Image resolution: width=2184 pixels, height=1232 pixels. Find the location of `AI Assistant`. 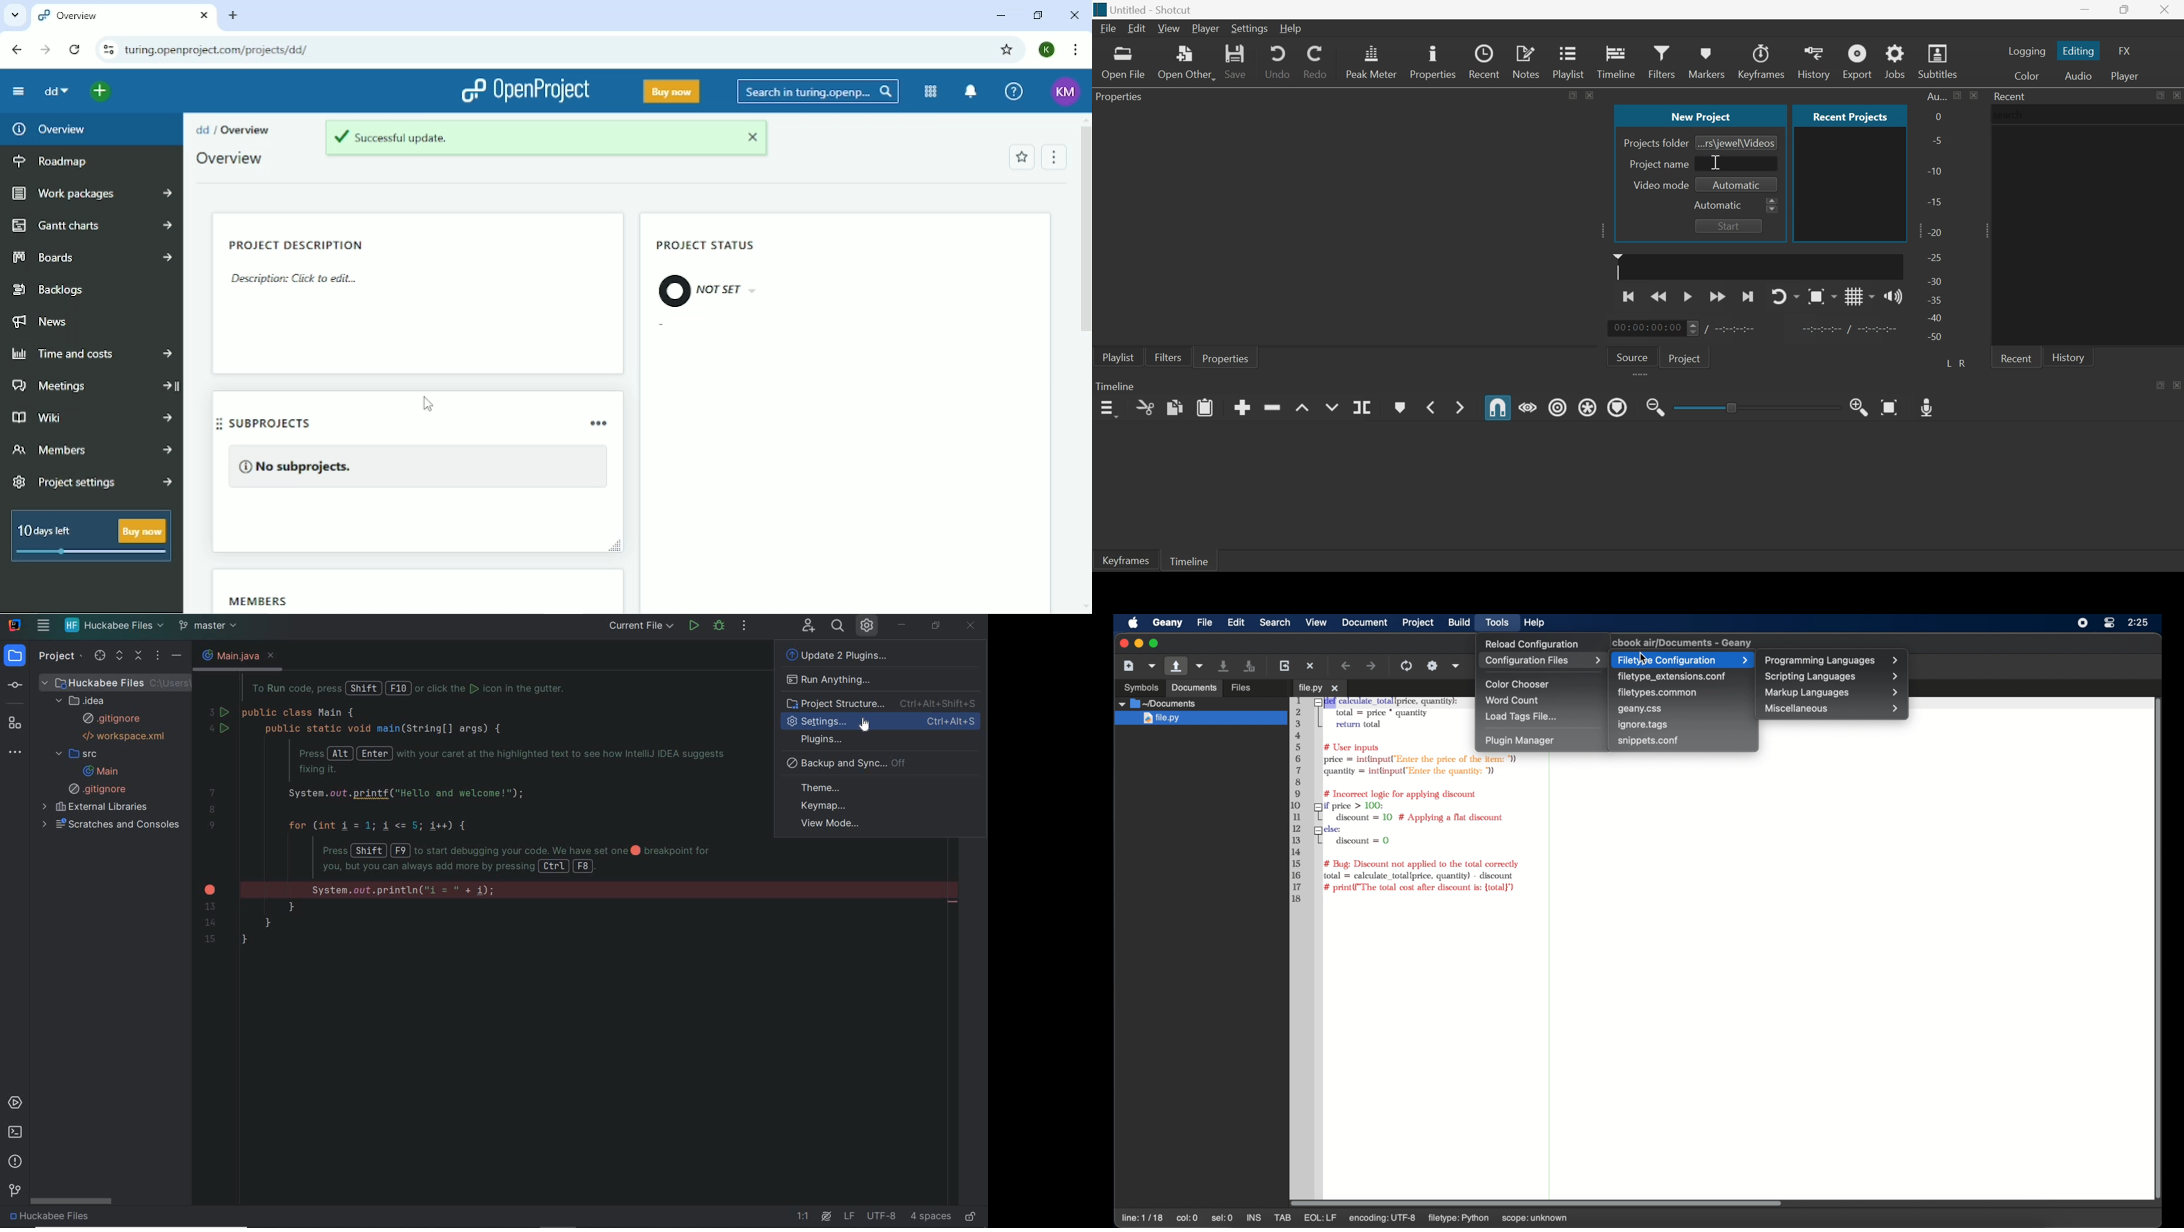

AI Assistant is located at coordinates (826, 1216).